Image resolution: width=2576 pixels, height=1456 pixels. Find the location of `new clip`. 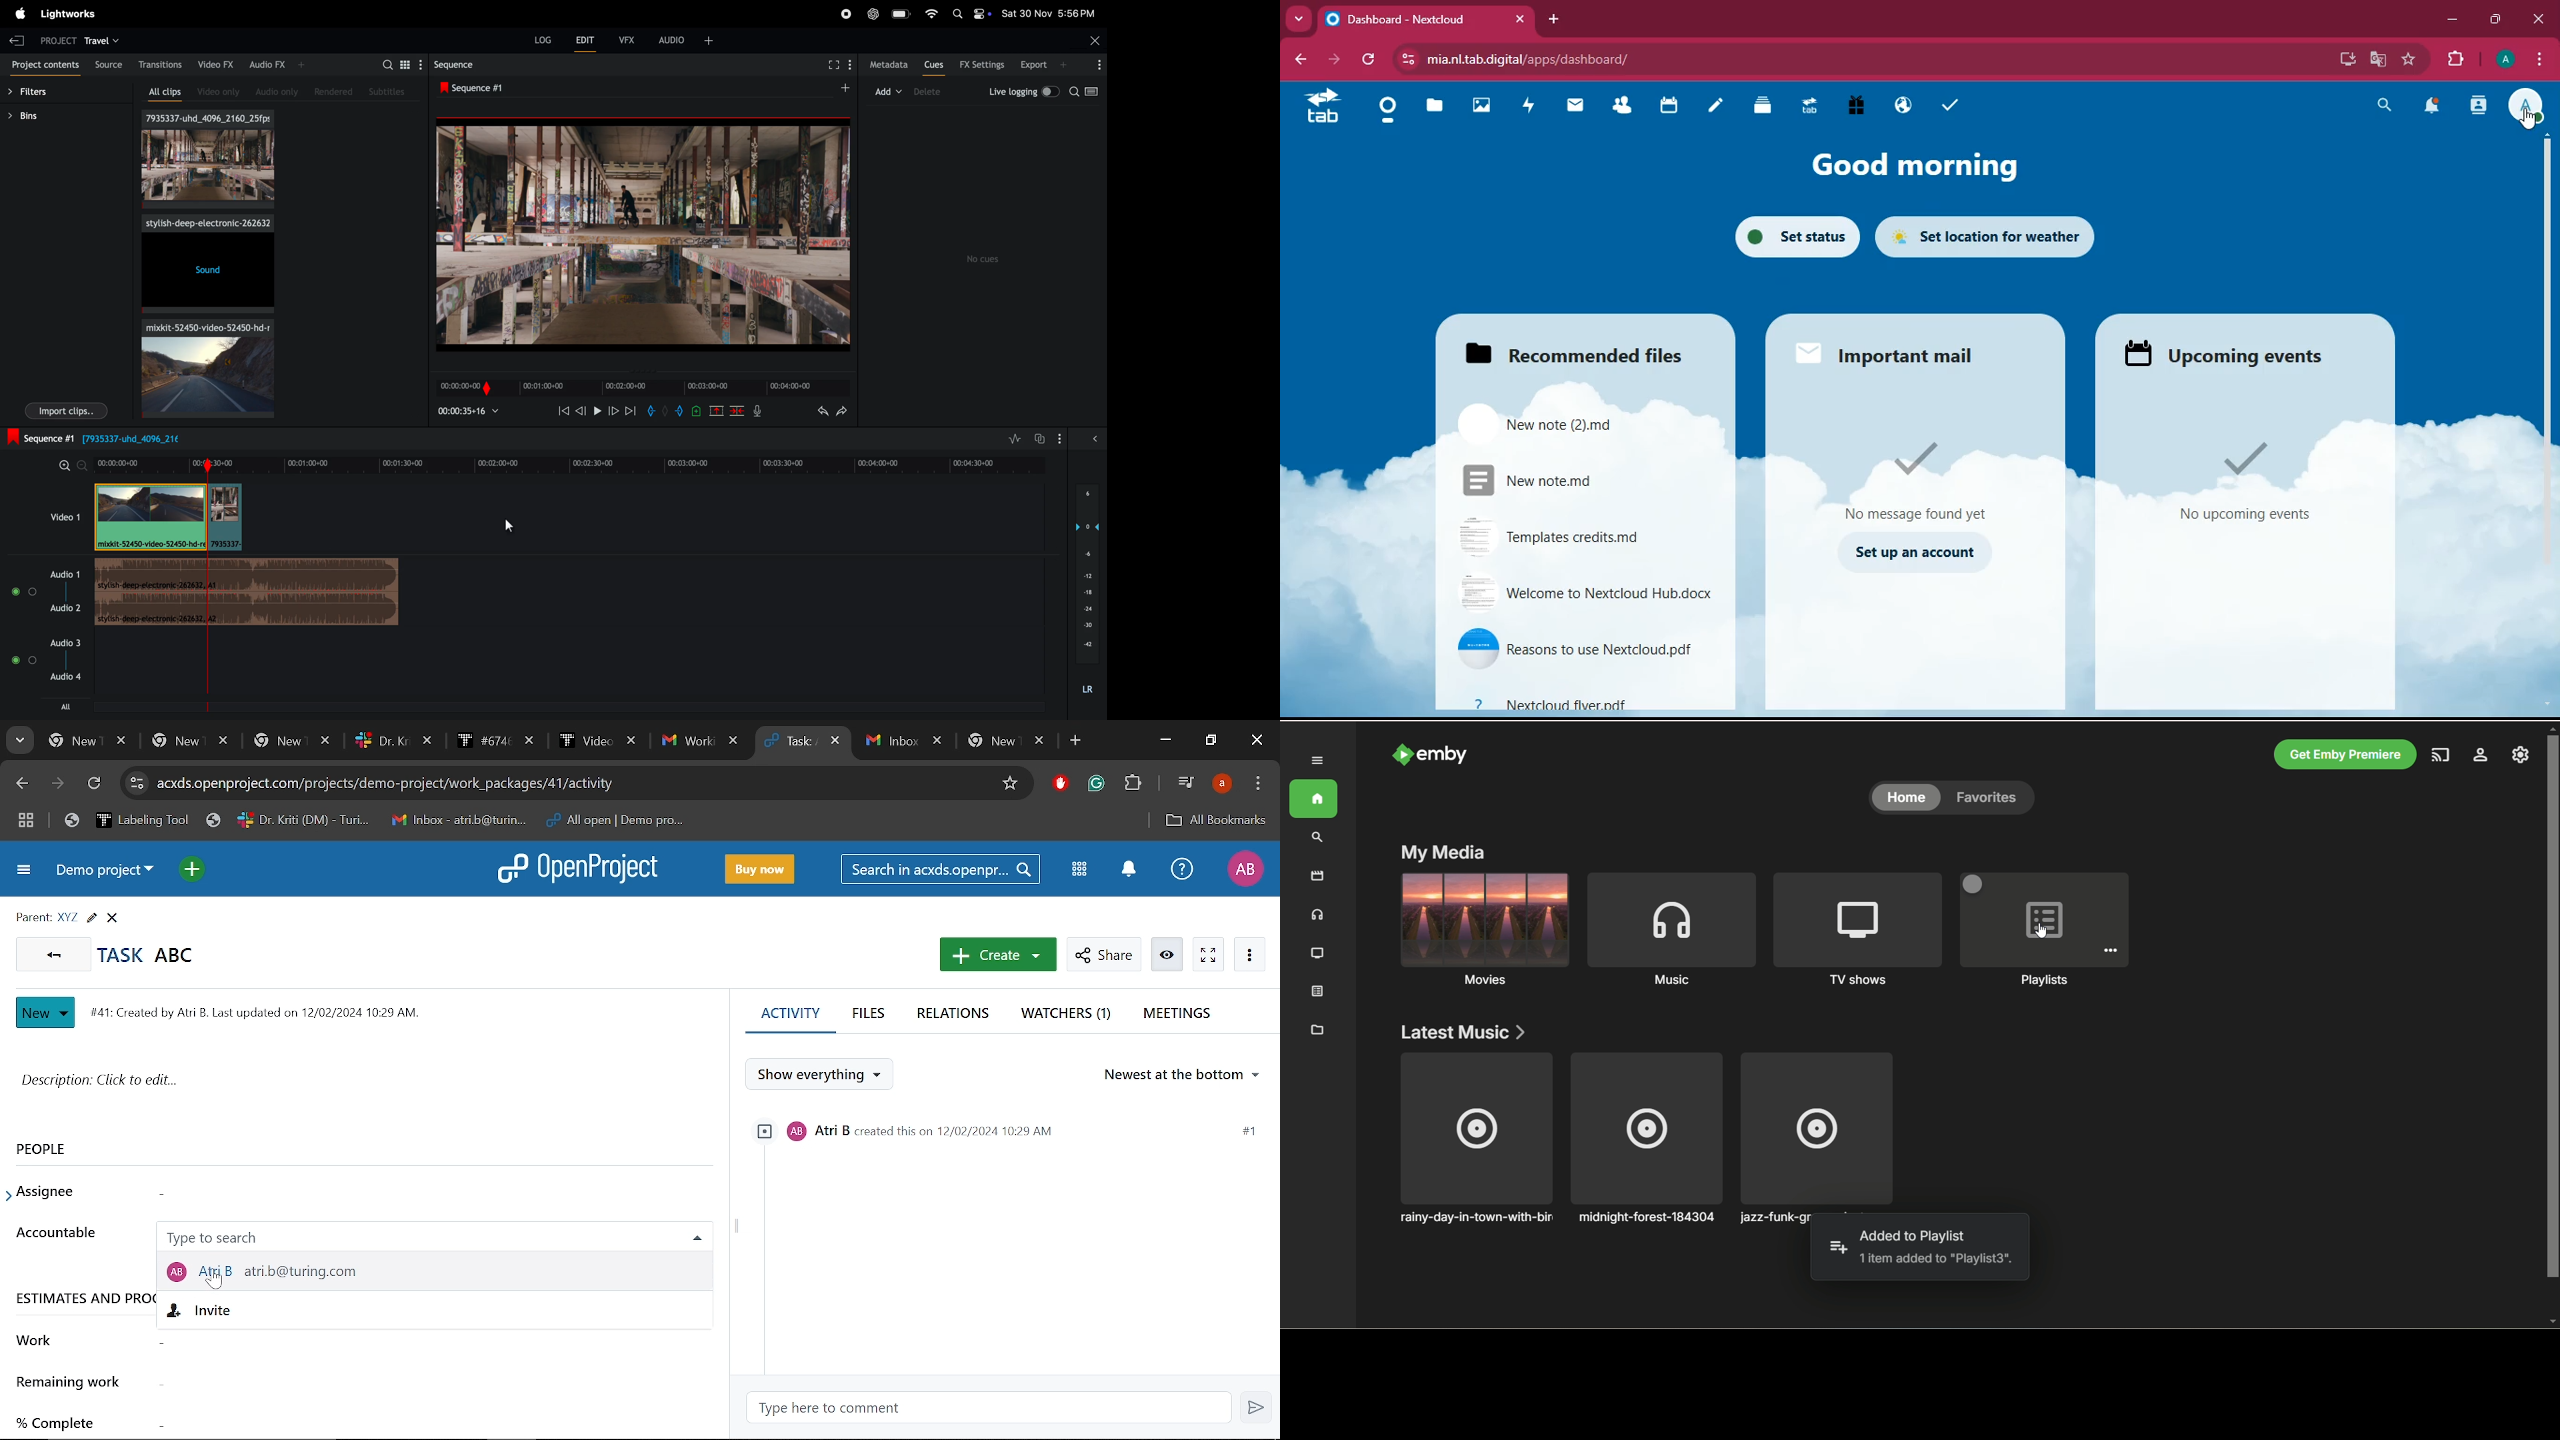

new clip is located at coordinates (641, 235).